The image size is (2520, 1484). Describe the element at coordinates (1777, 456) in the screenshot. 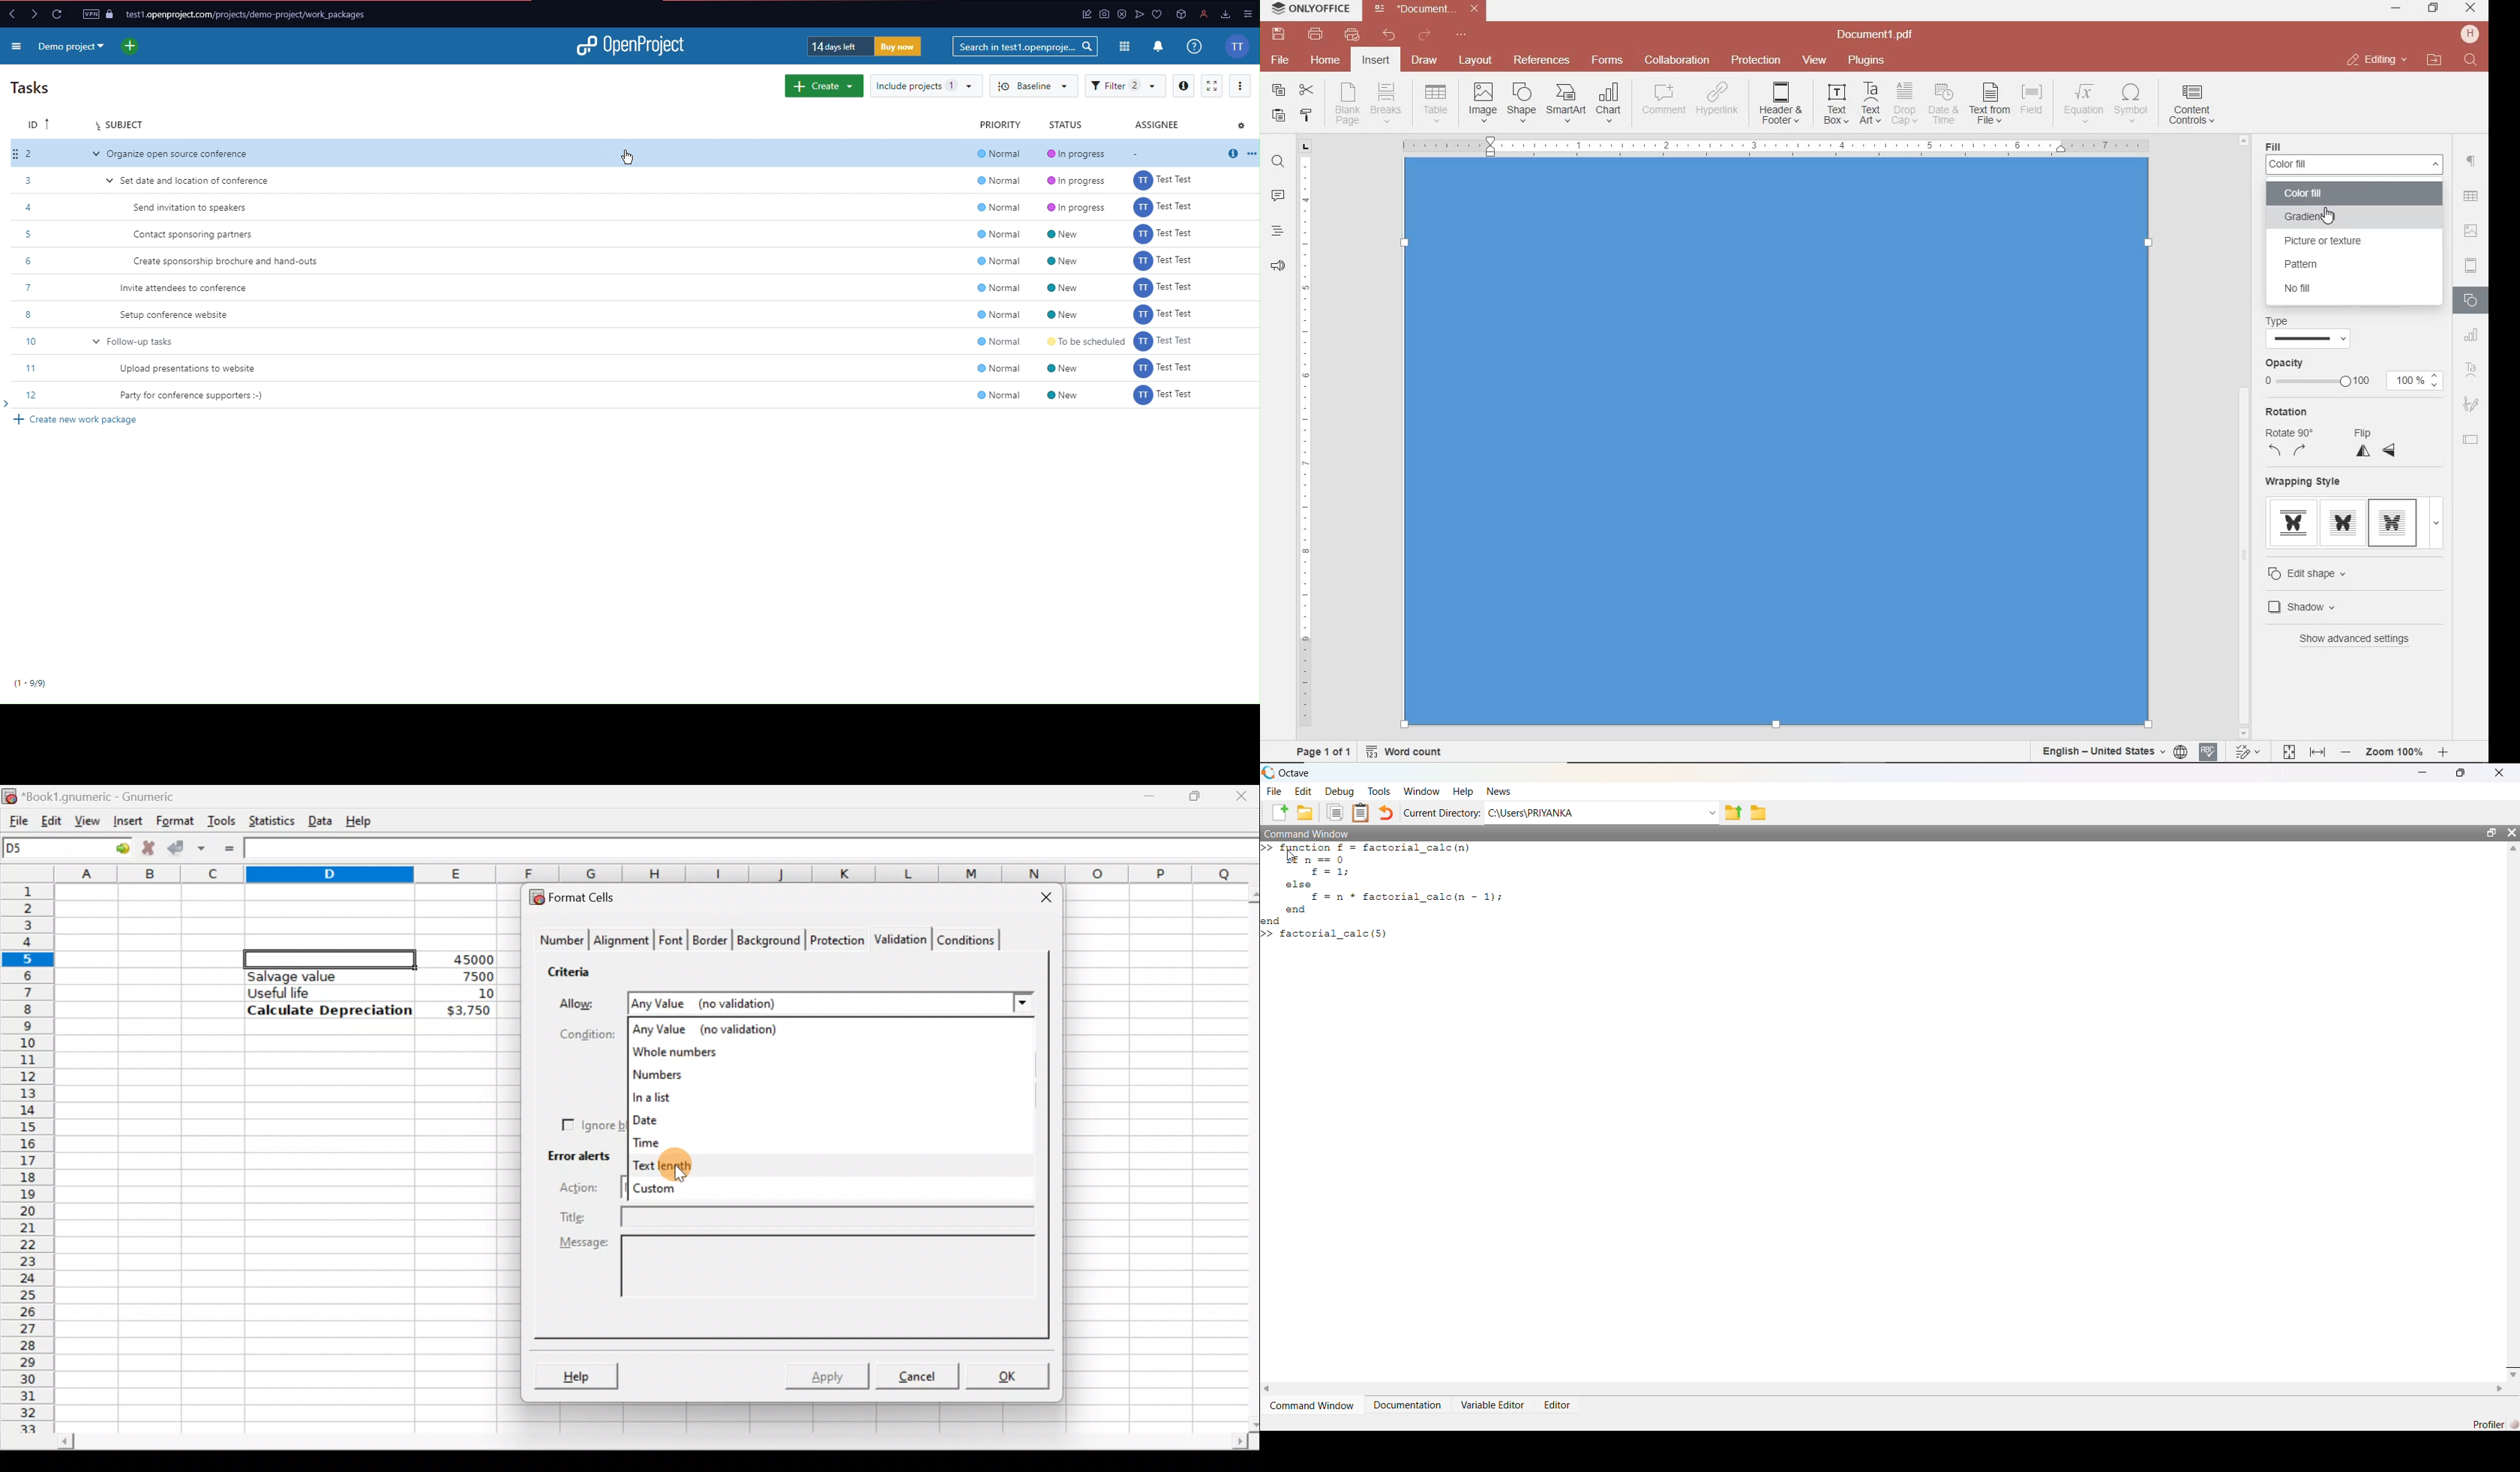

I see `` at that location.